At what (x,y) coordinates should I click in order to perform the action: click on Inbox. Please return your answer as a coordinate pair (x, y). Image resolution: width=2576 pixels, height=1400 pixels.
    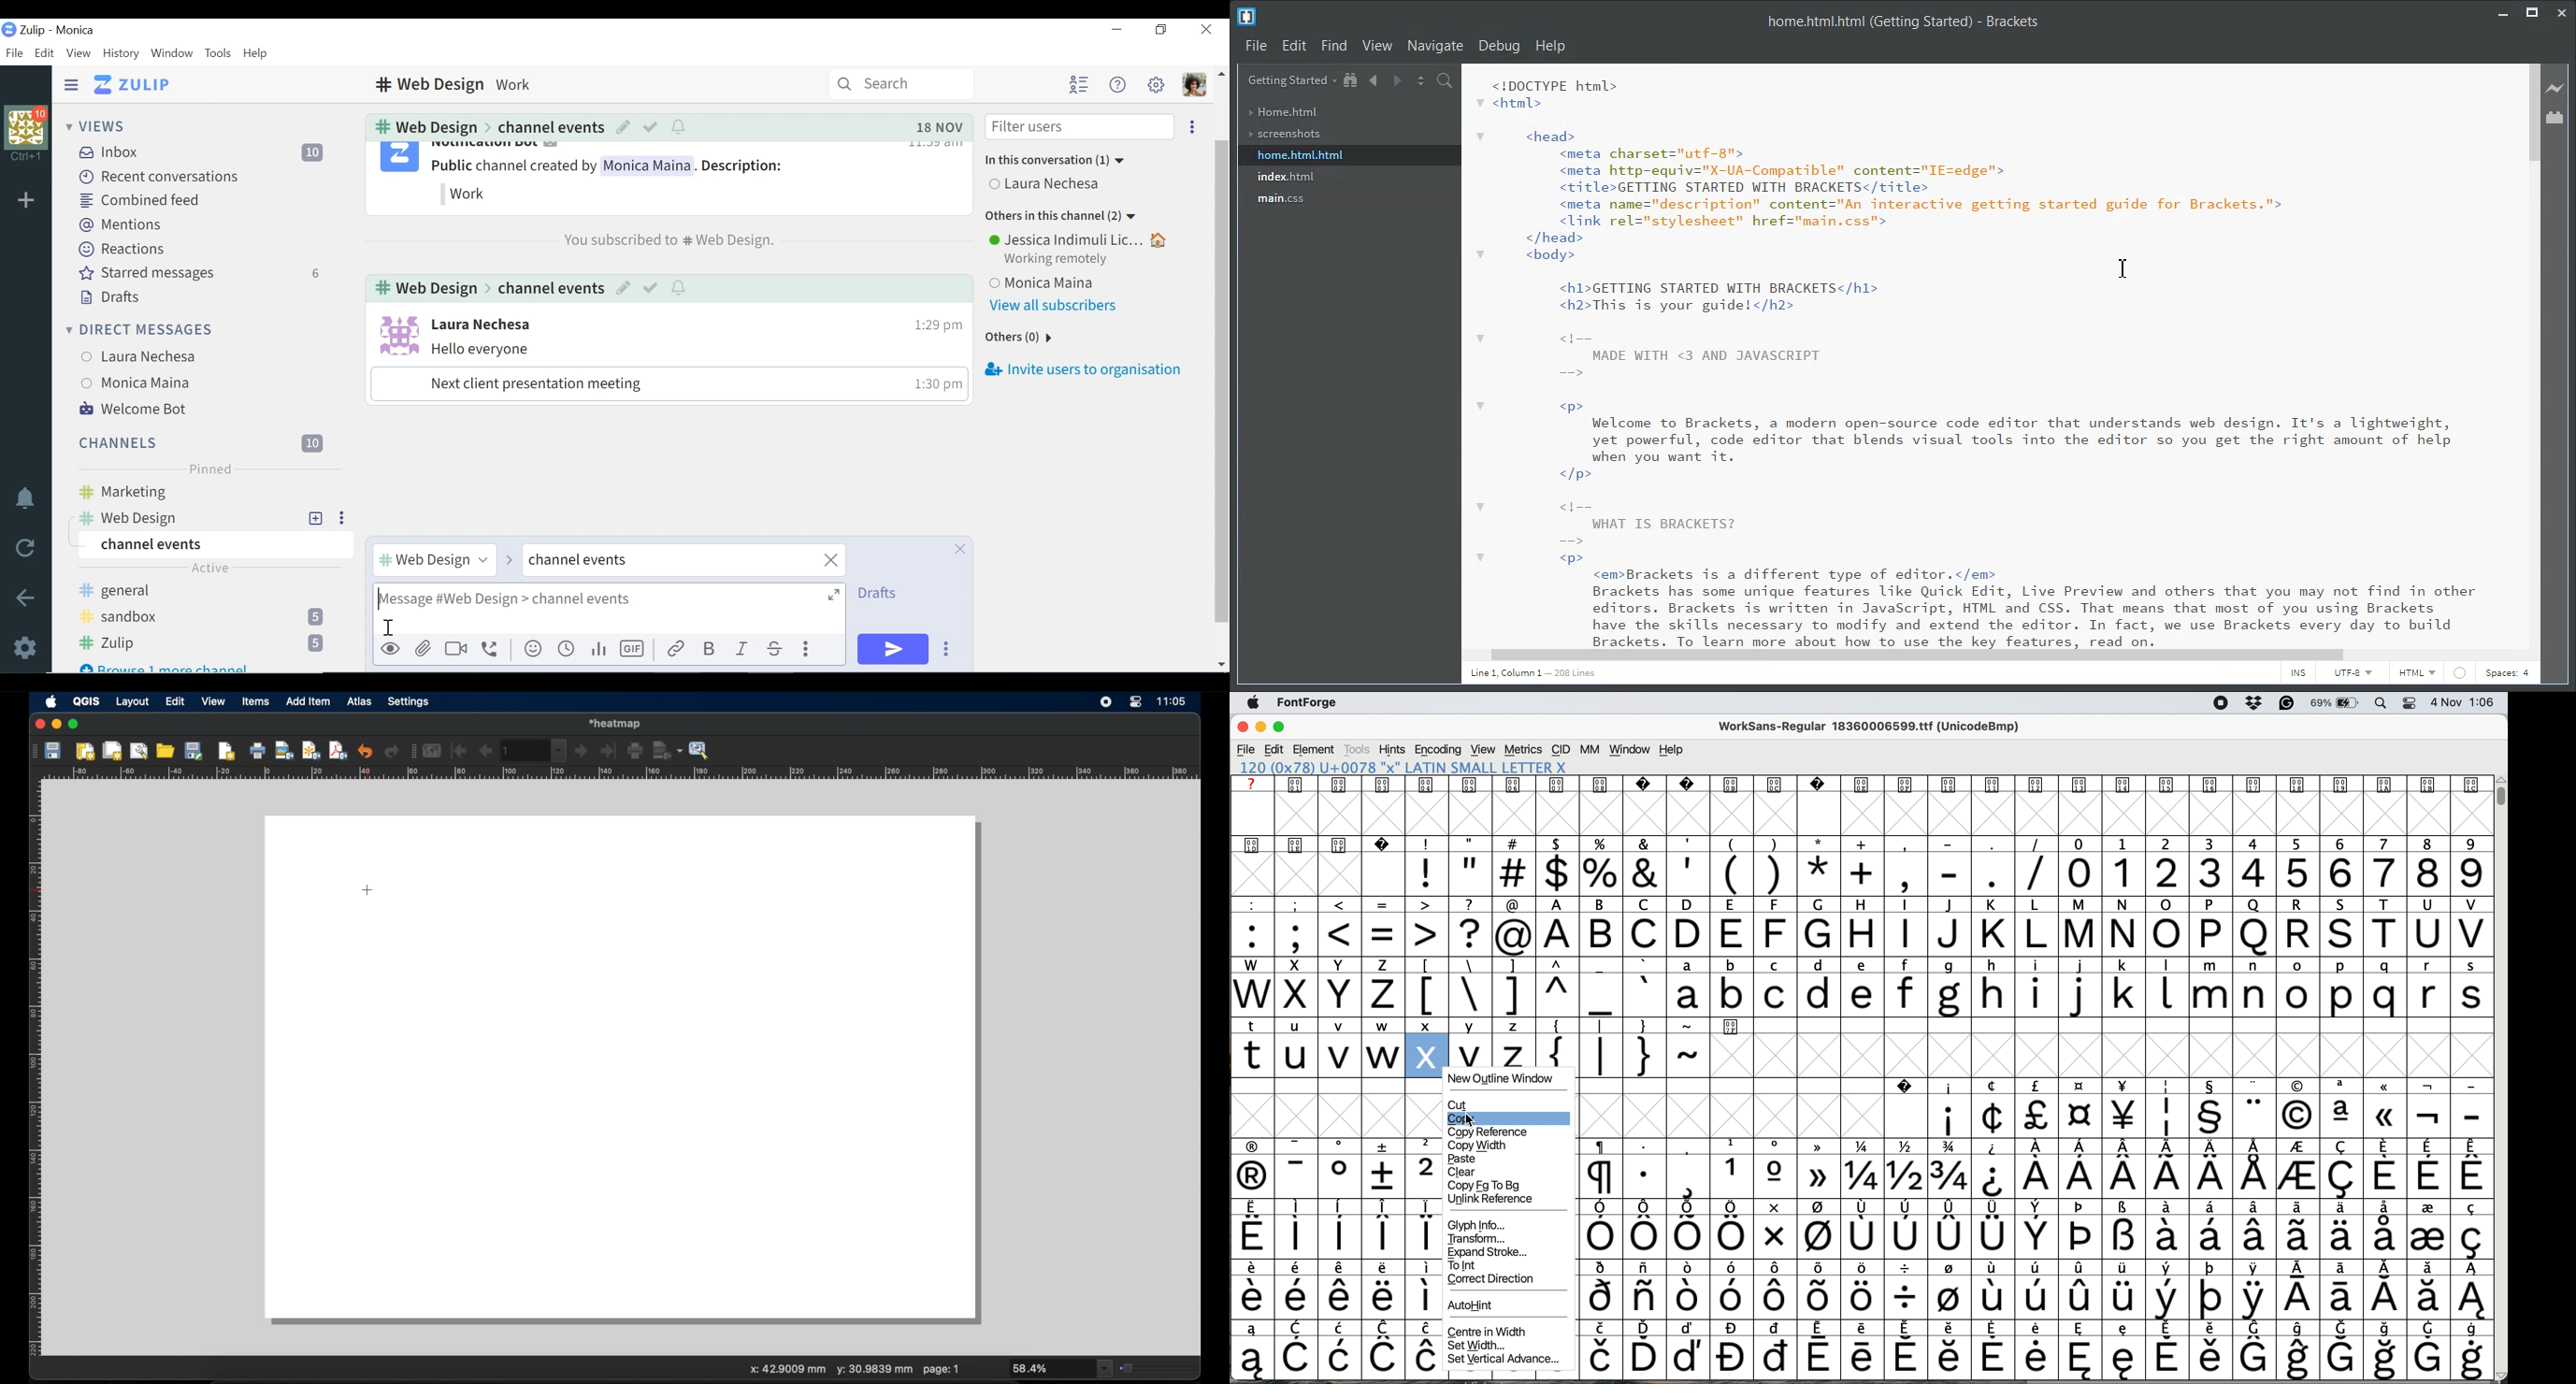
    Looking at the image, I should click on (208, 152).